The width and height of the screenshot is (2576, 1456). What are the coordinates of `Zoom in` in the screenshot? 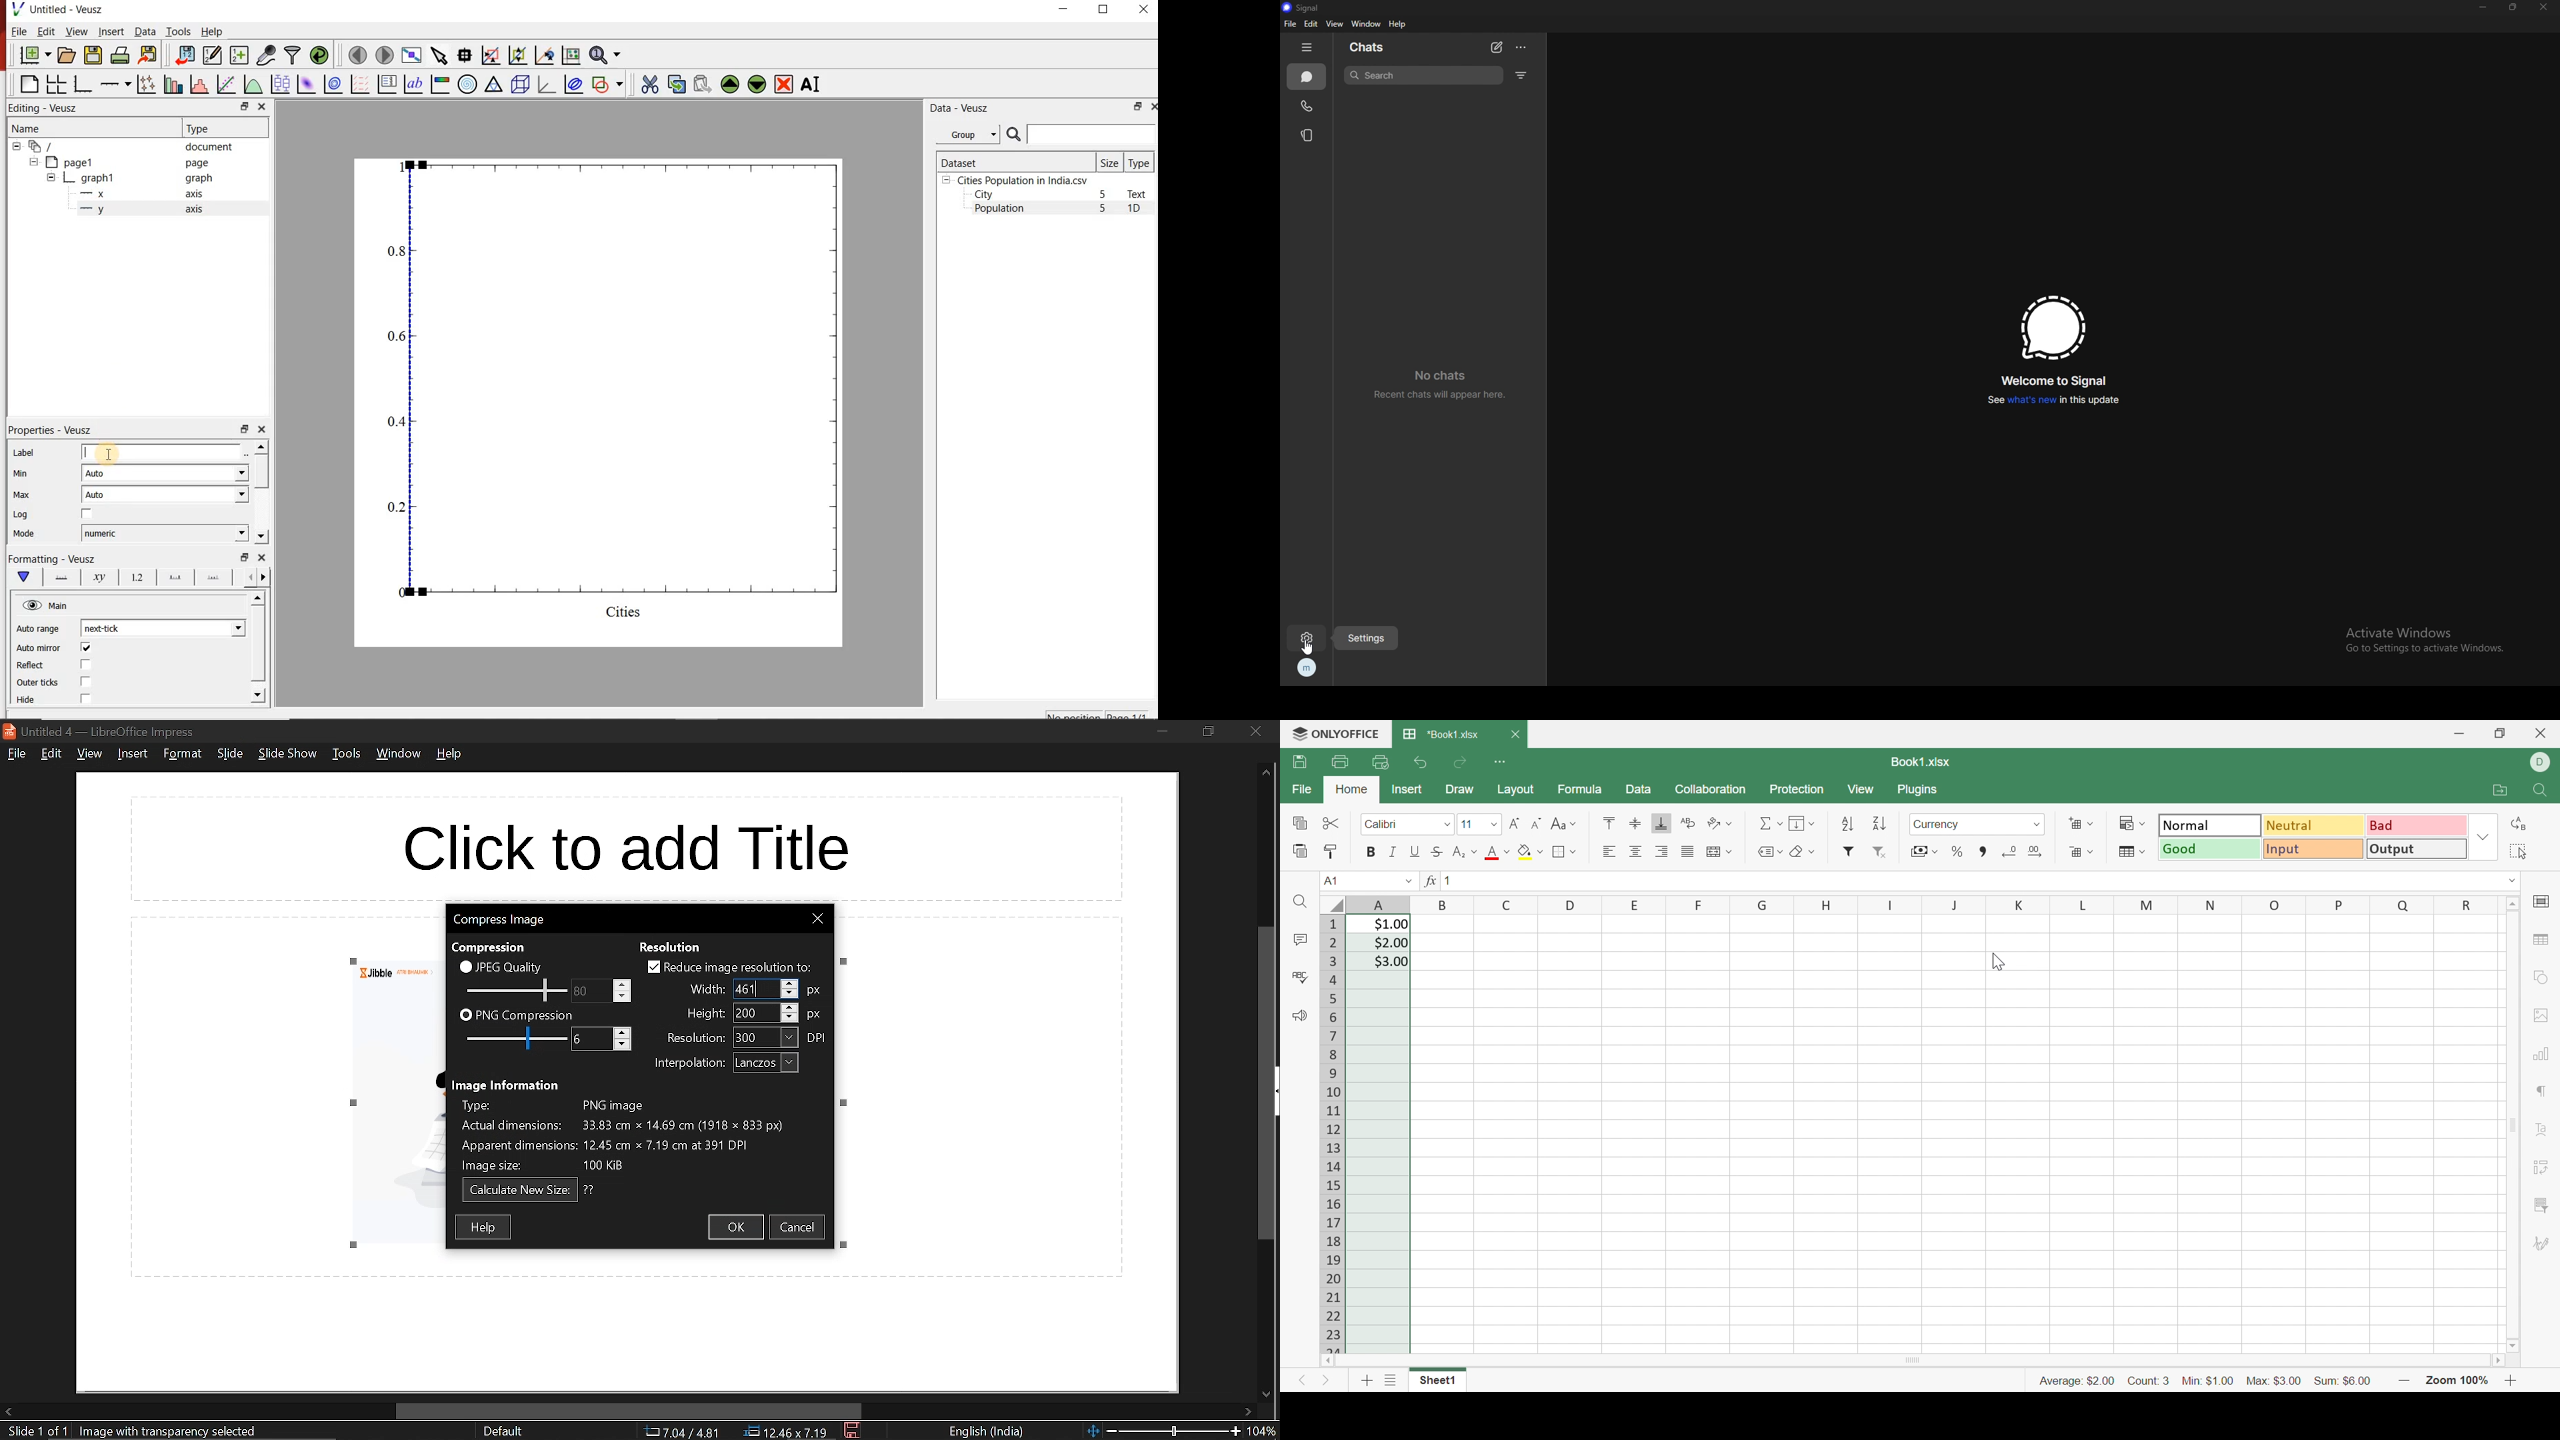 It's located at (2403, 1382).